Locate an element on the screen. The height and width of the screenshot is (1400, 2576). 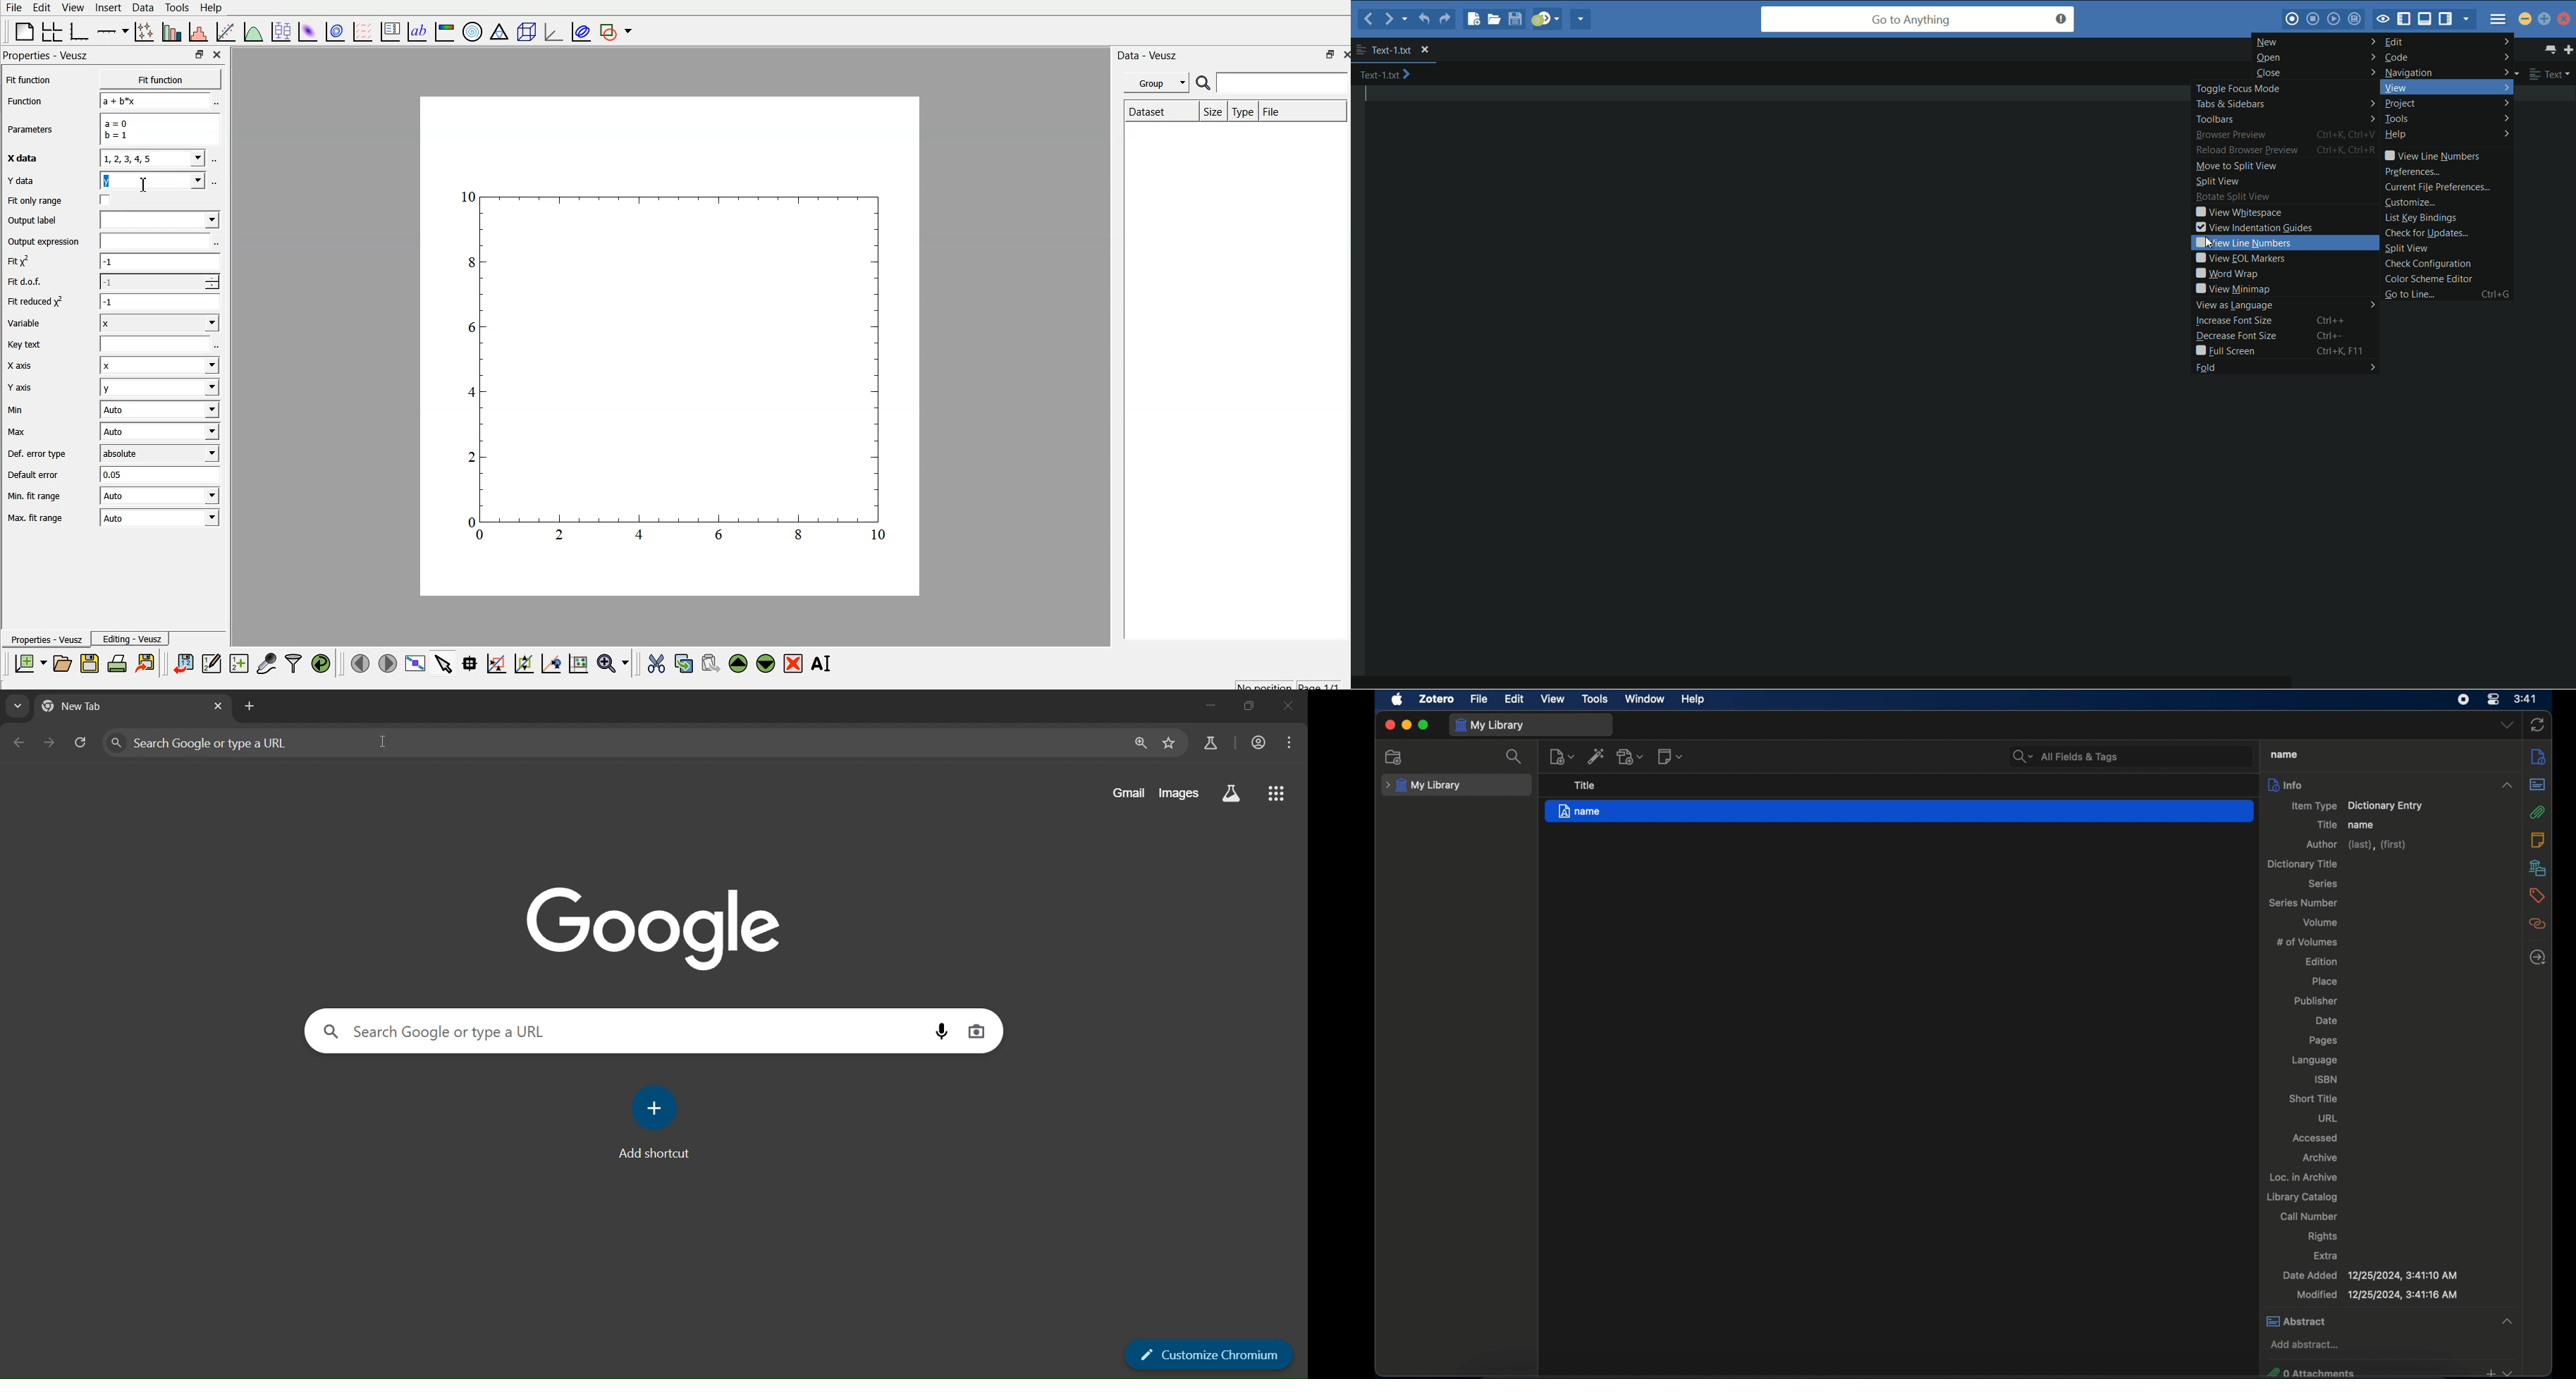
short title is located at coordinates (2313, 1098).